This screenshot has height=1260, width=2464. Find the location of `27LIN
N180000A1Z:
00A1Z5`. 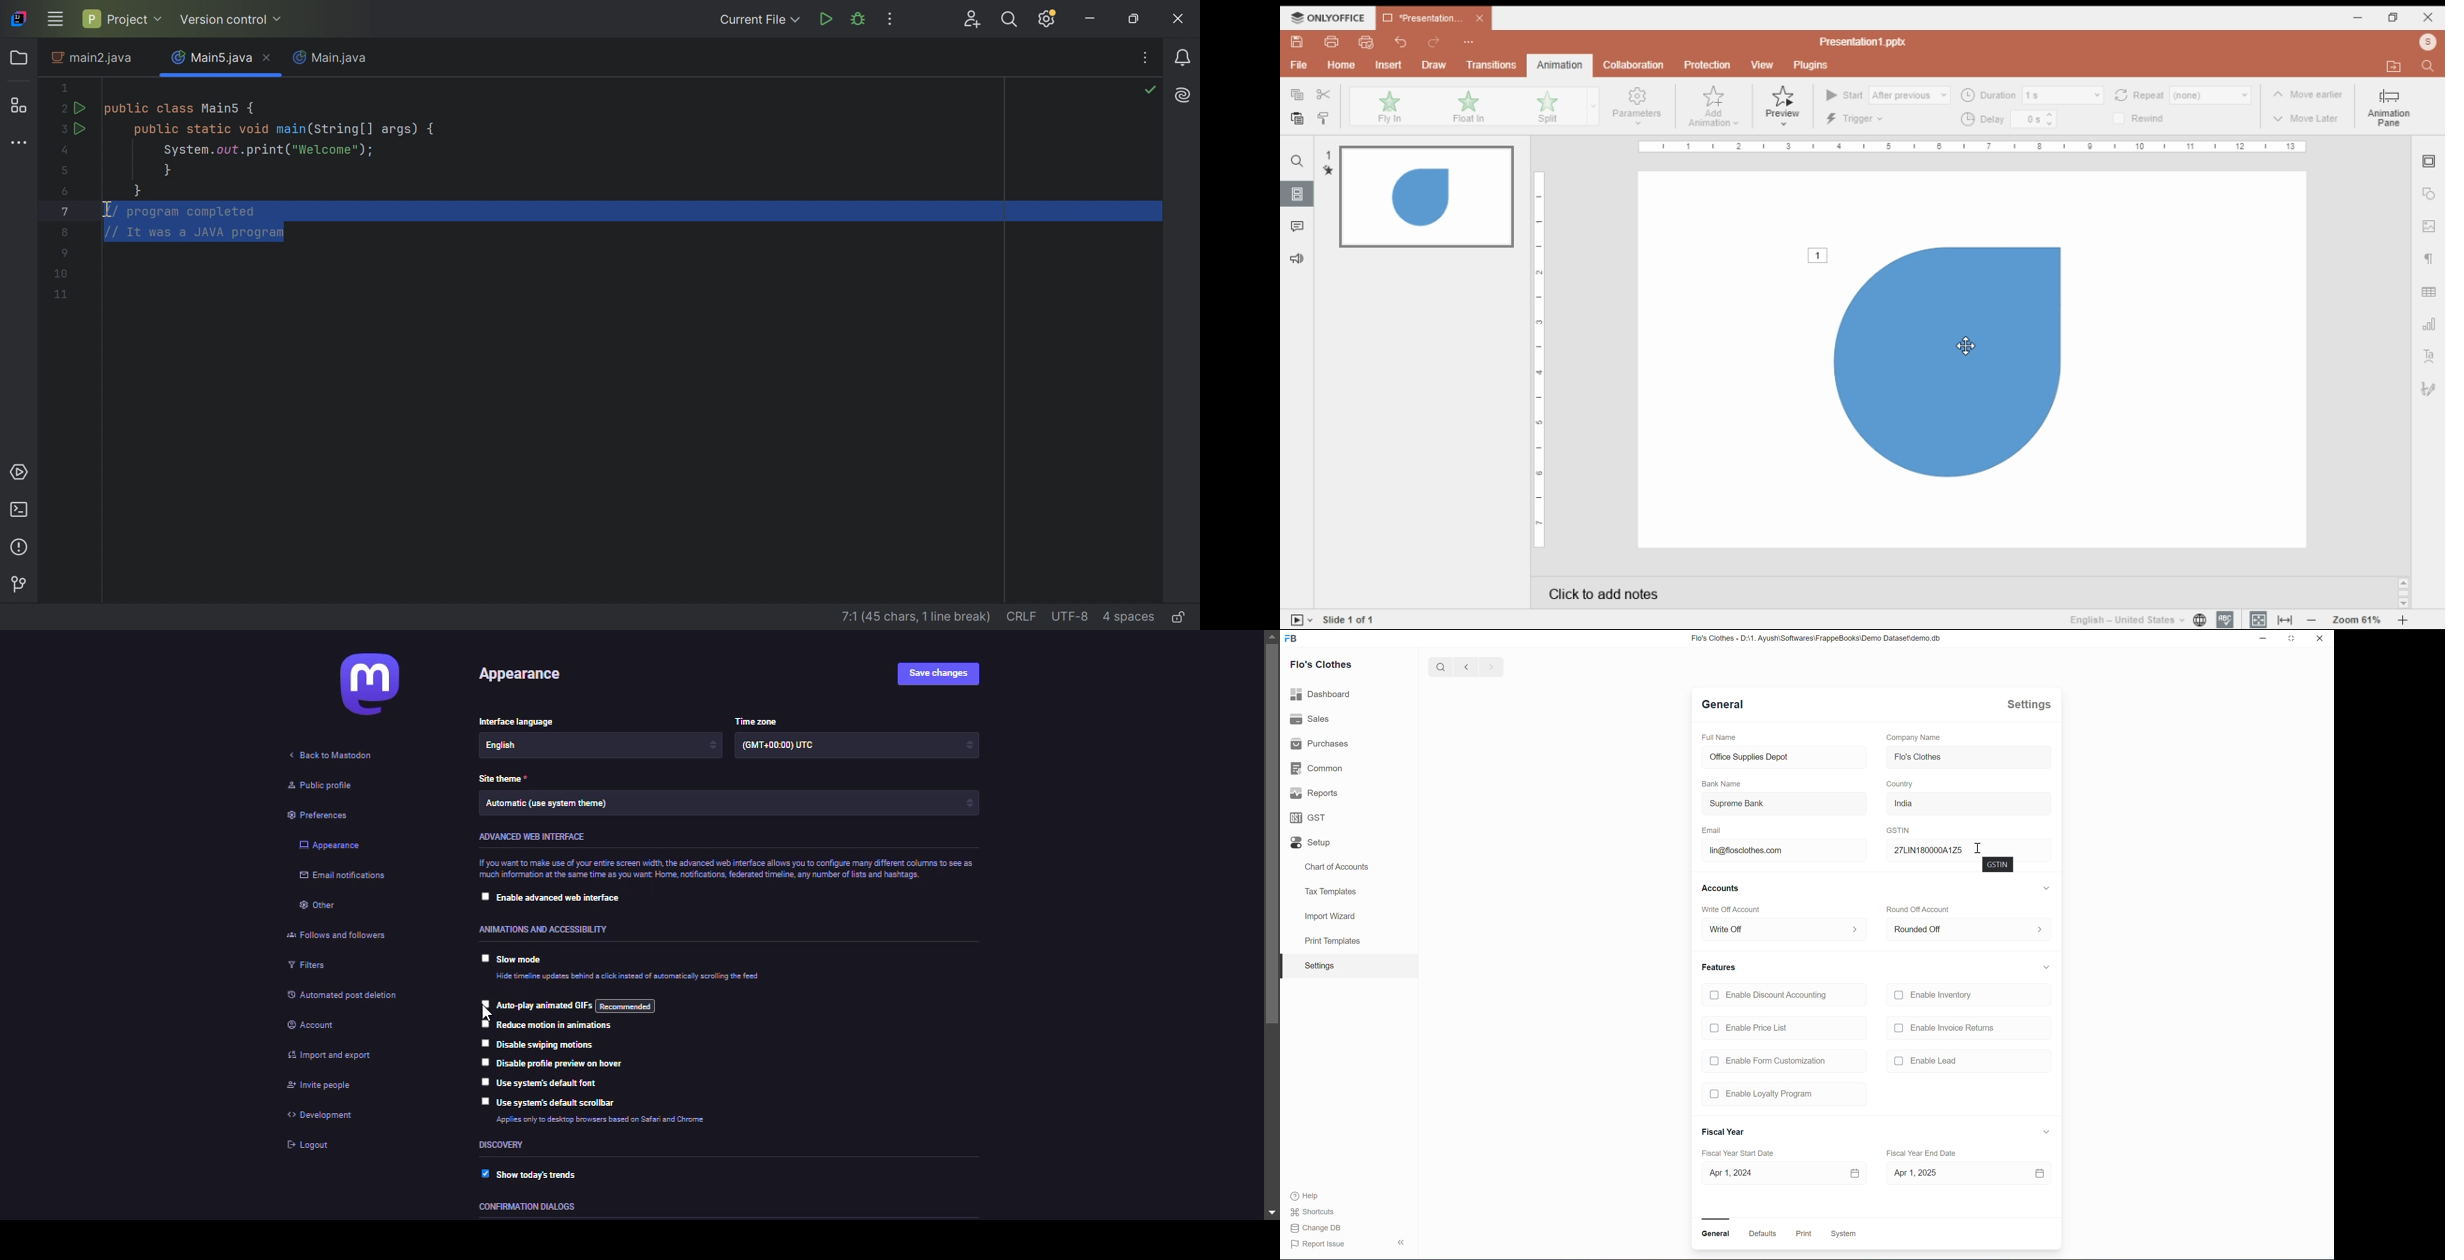

27LIN
N180000A1Z:
00A1Z5 is located at coordinates (1926, 849).